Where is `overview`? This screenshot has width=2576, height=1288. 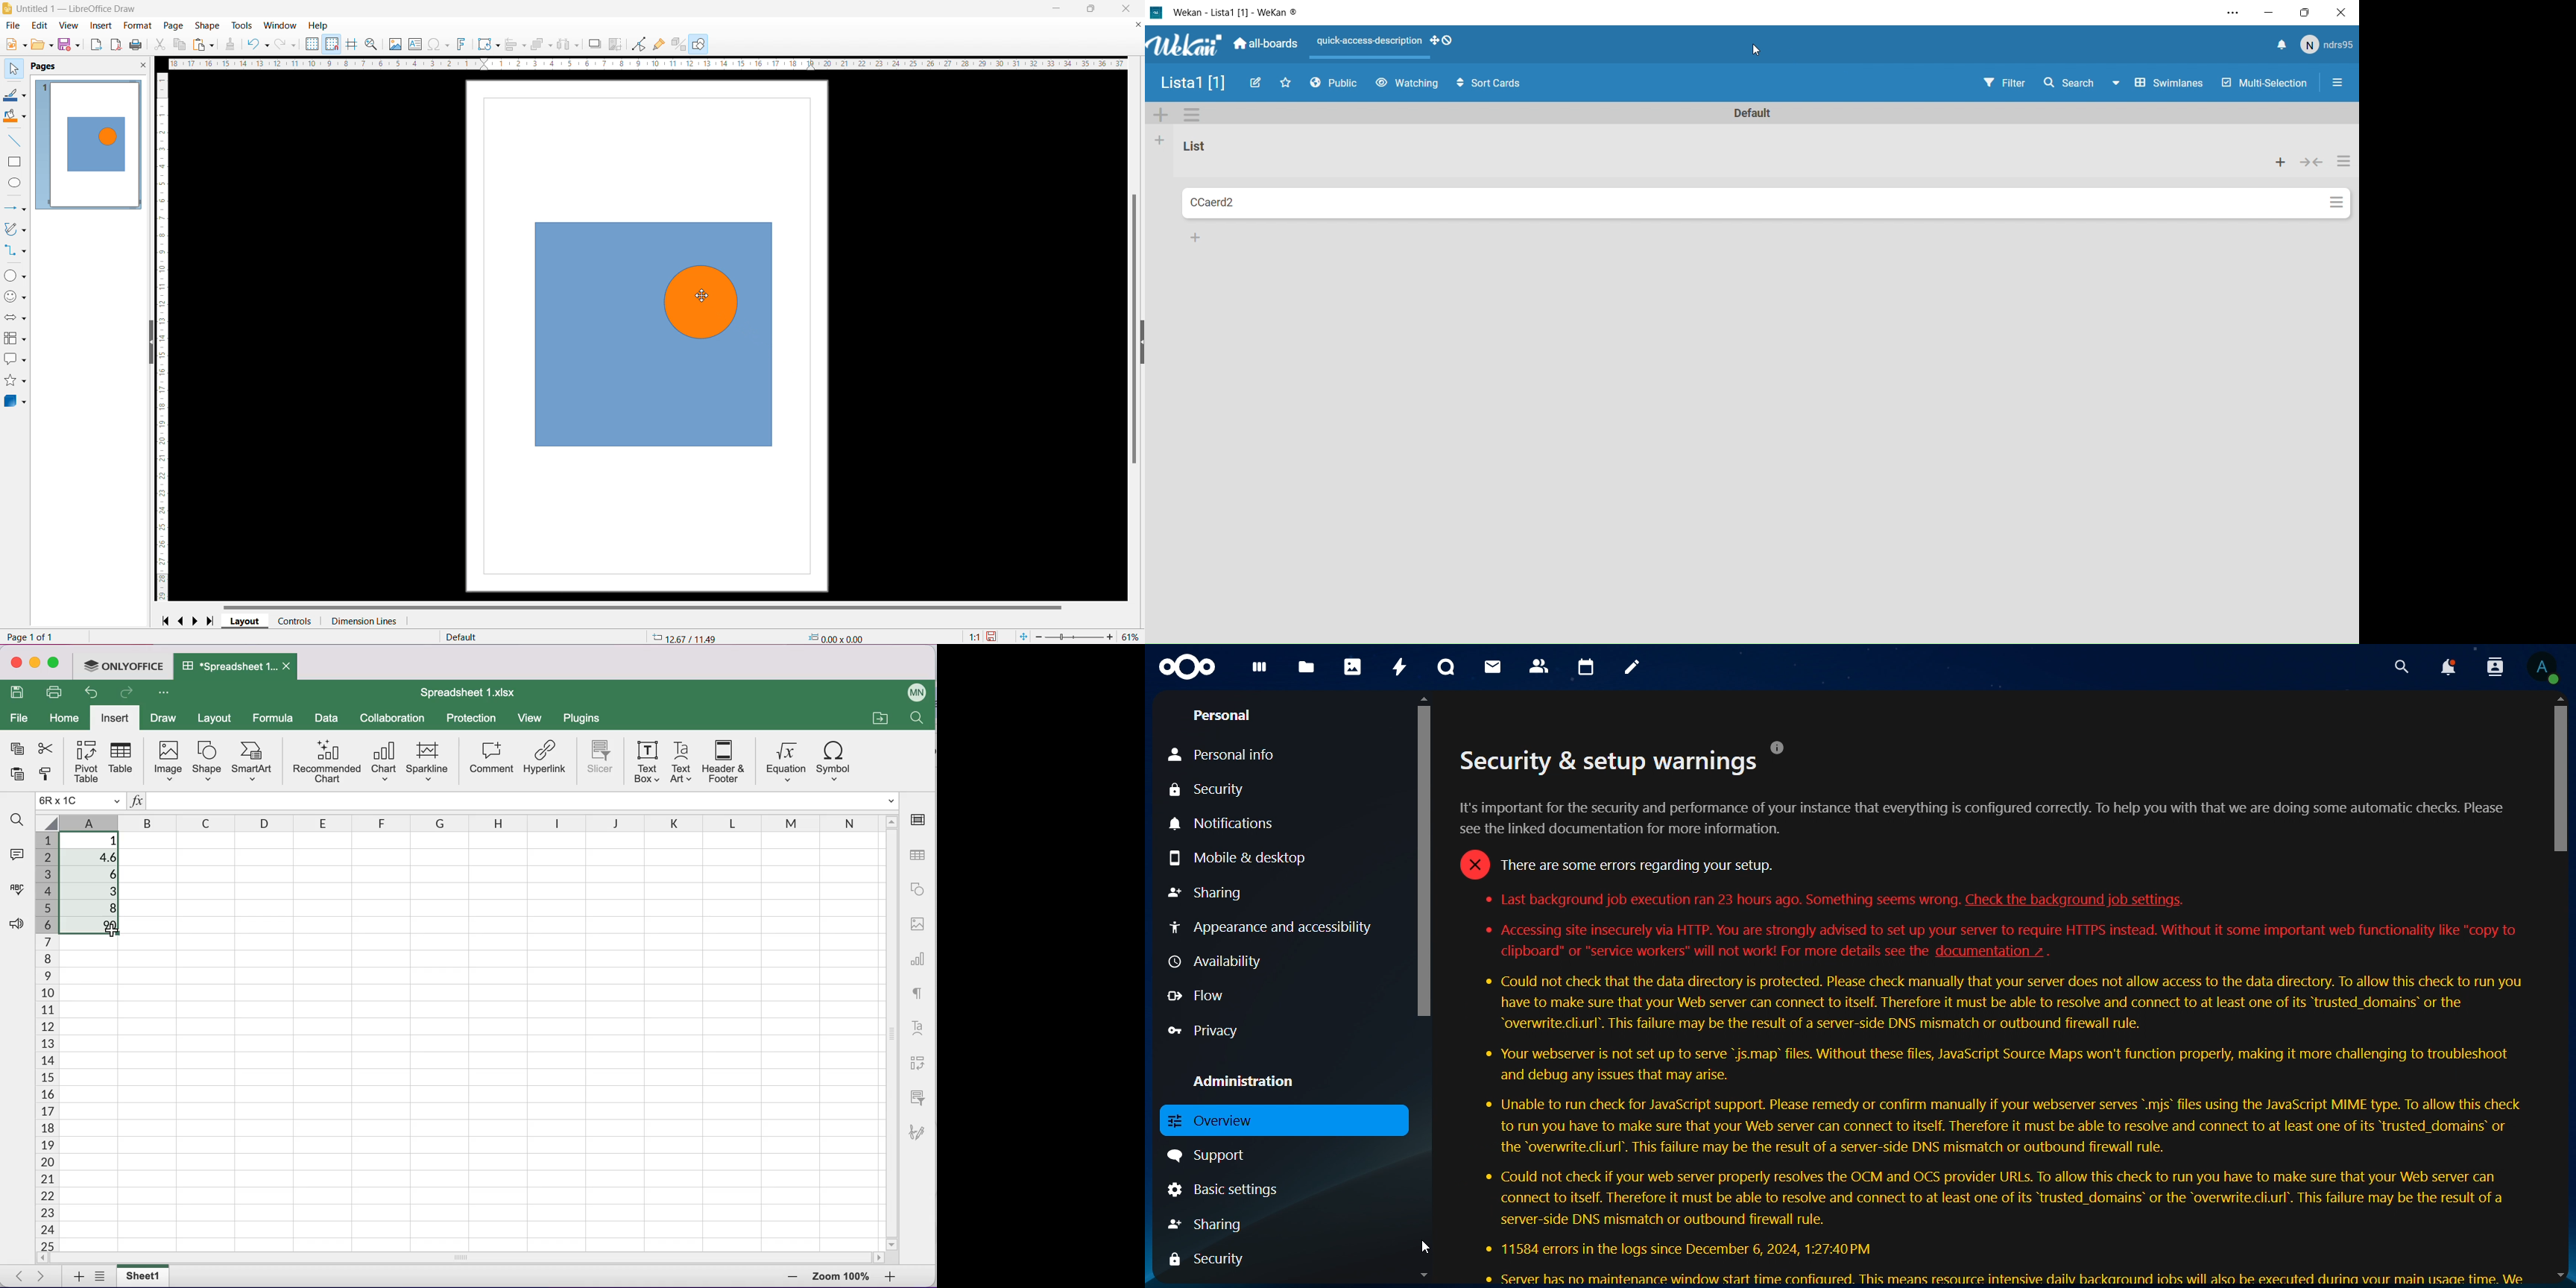
overview is located at coordinates (1224, 1120).